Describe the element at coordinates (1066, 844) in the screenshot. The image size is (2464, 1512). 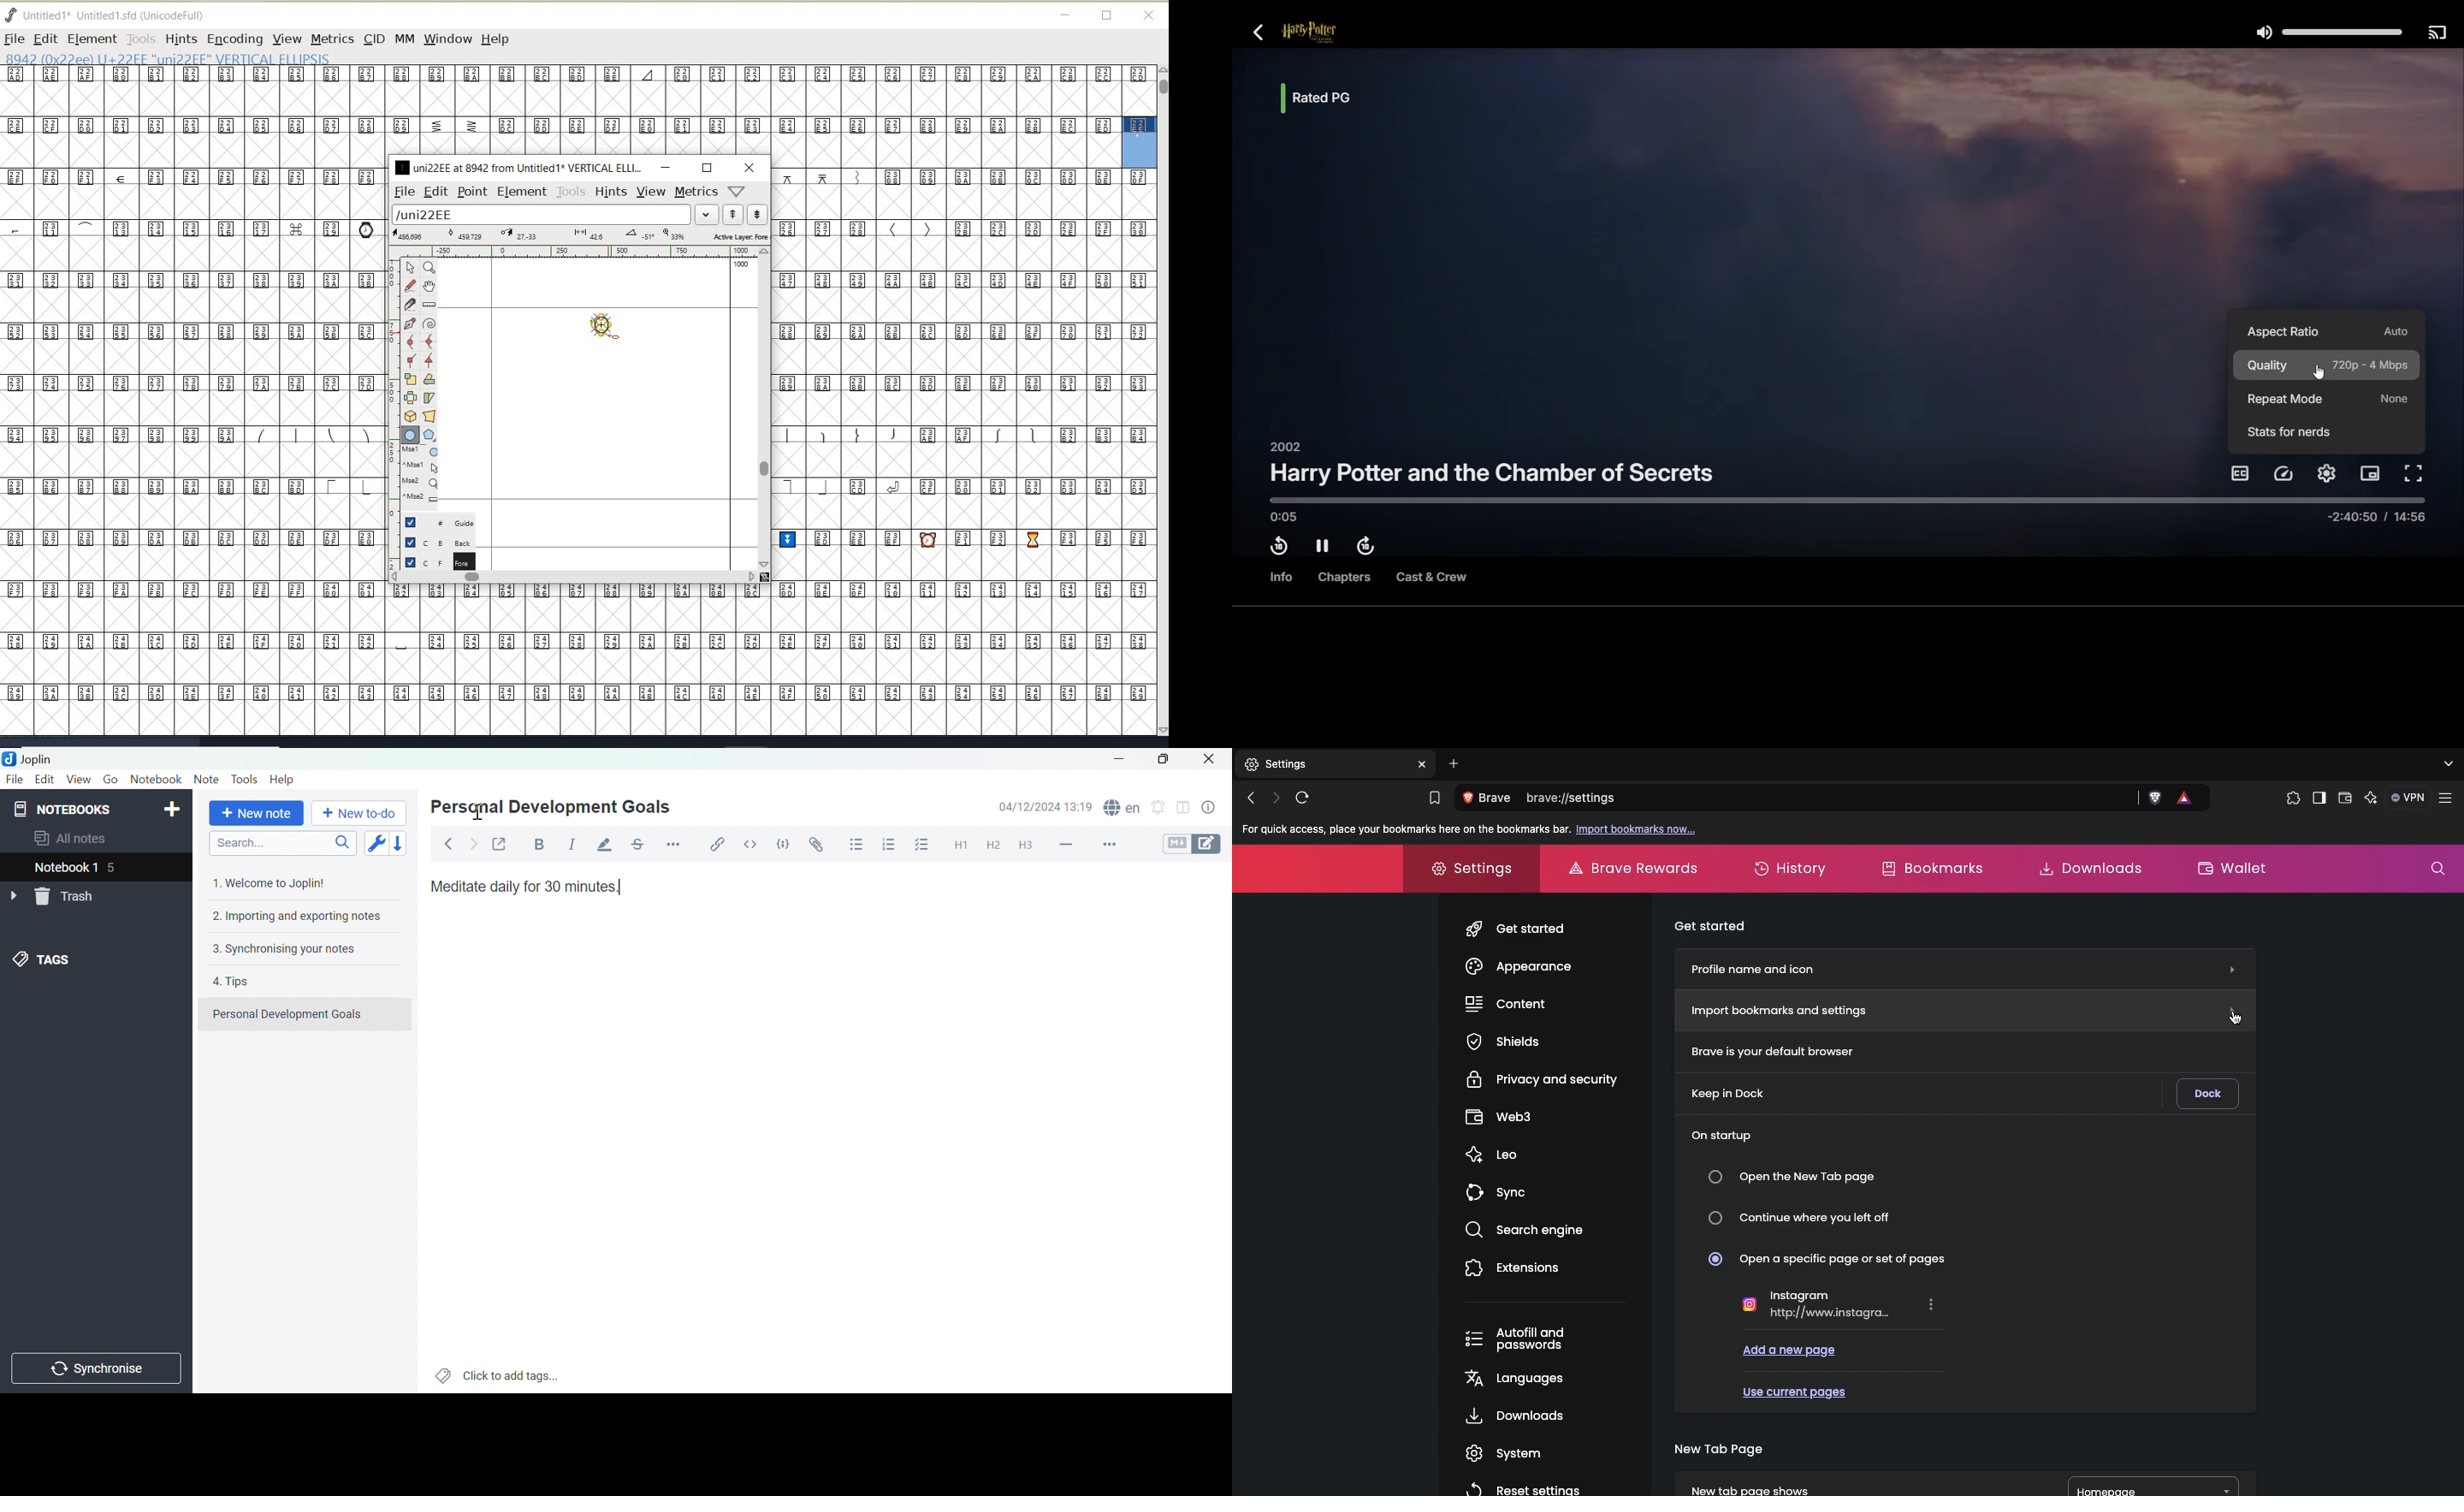
I see `Horizontal line` at that location.